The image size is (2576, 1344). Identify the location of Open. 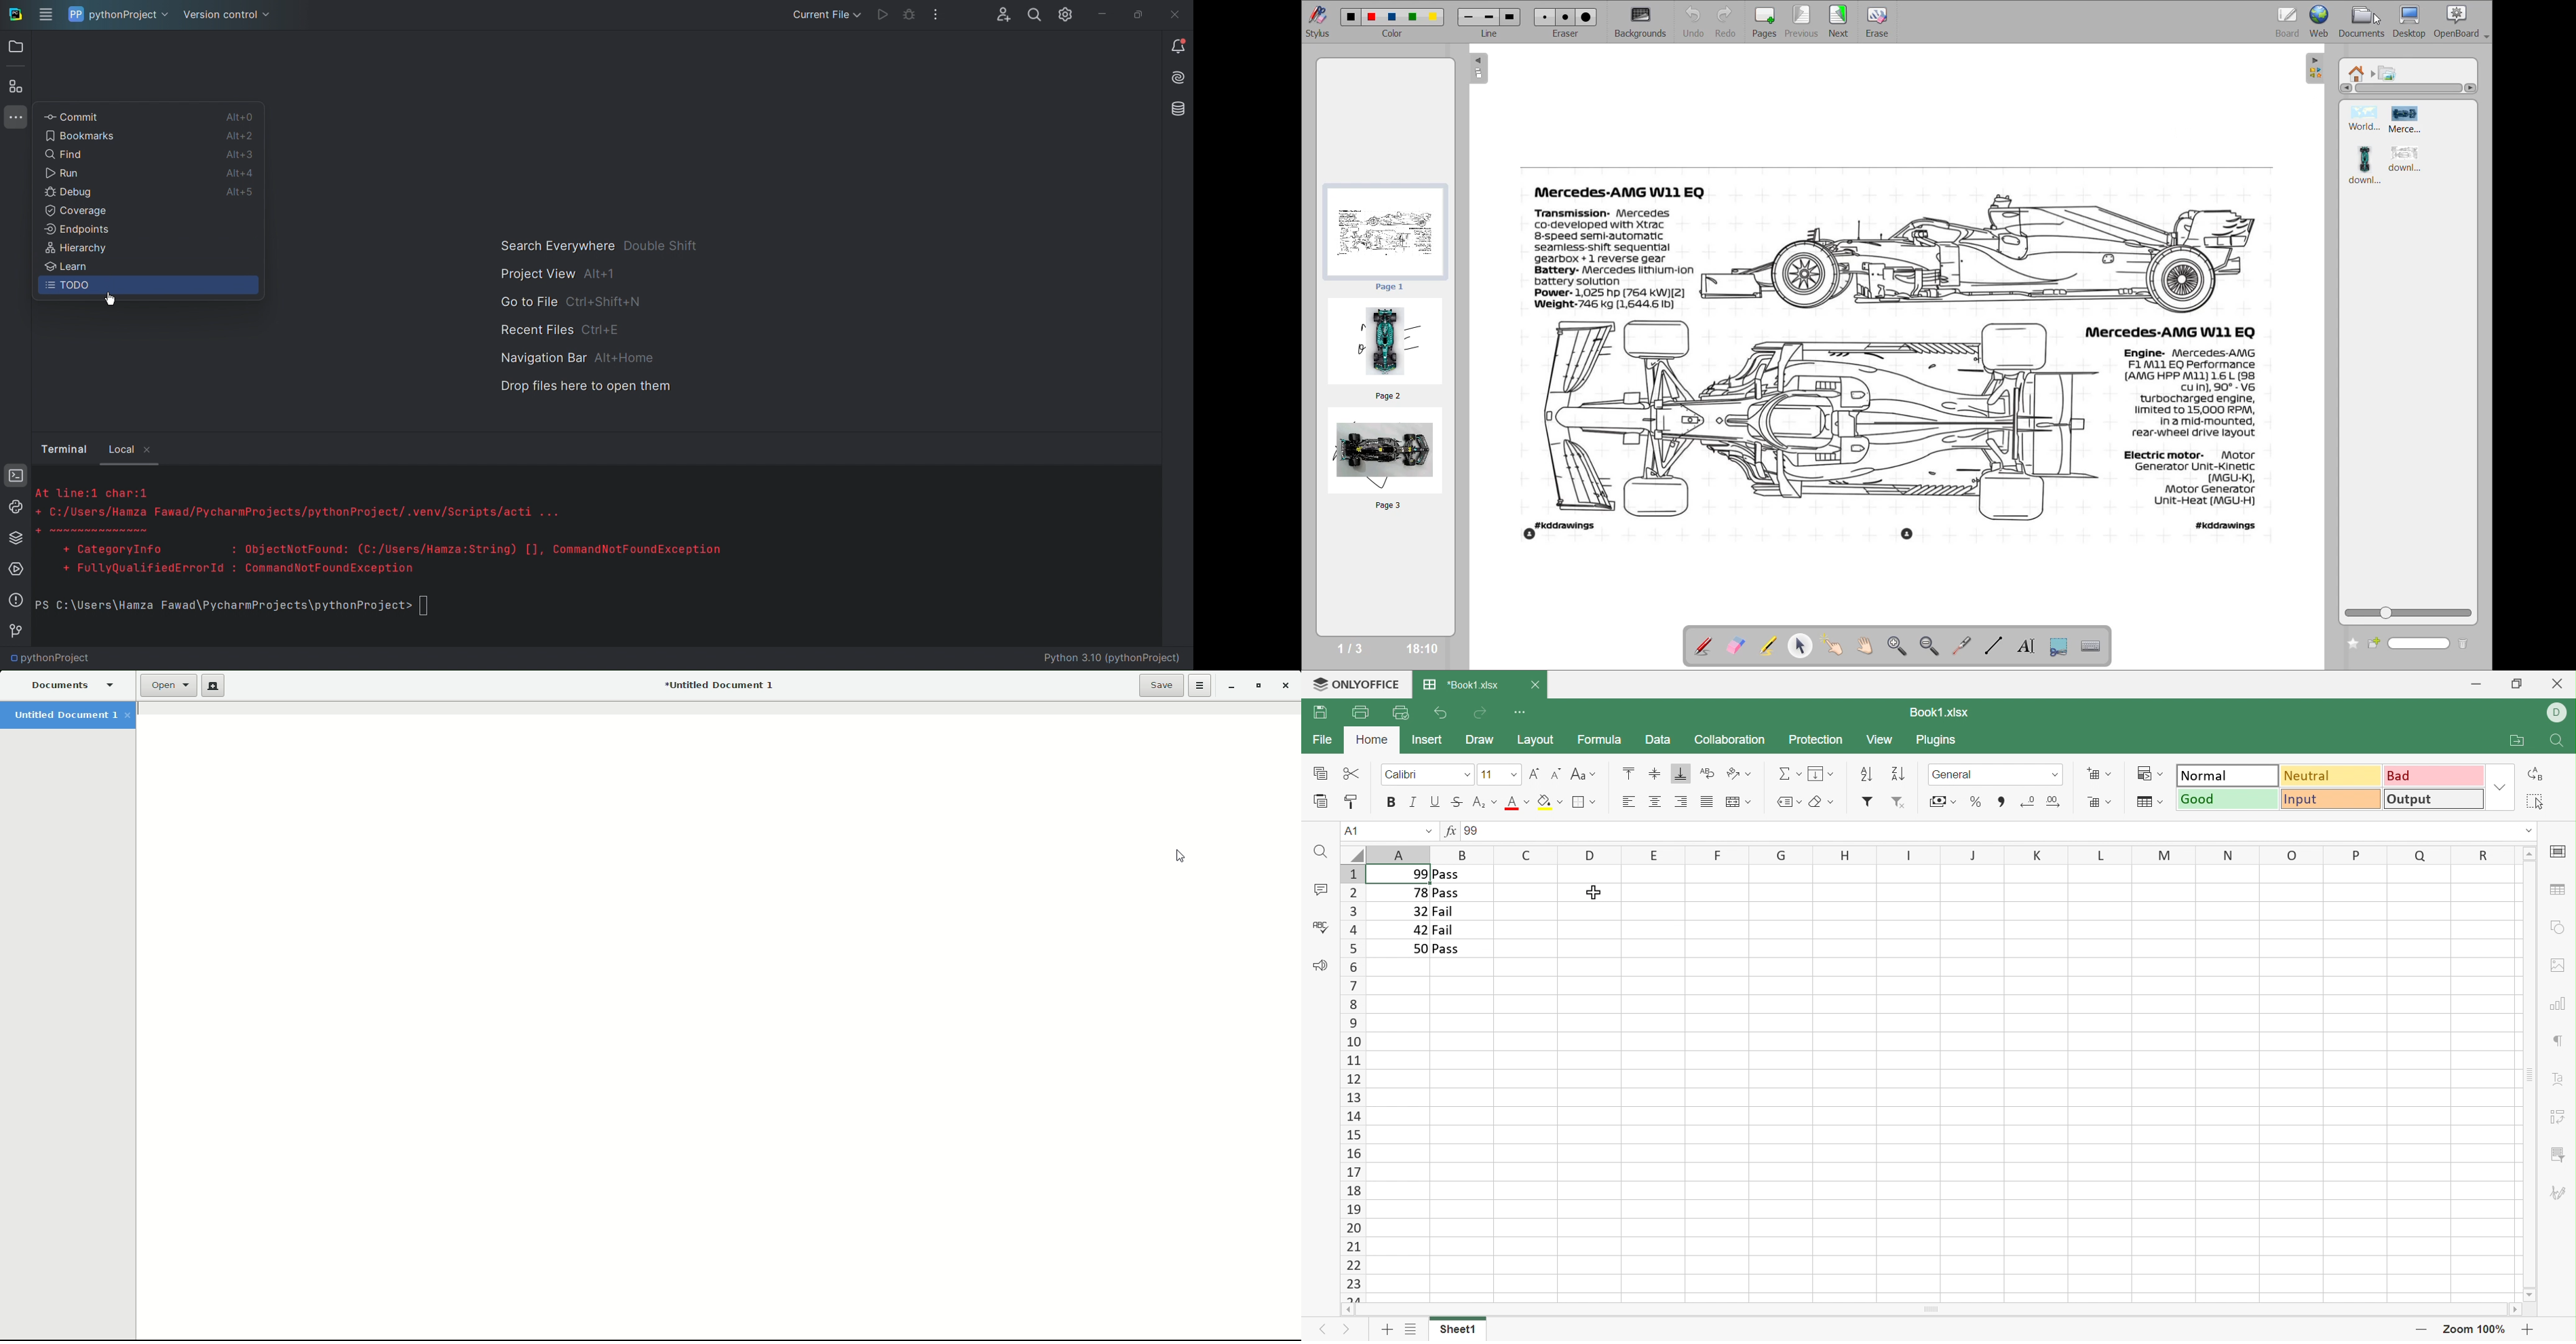
(16, 45).